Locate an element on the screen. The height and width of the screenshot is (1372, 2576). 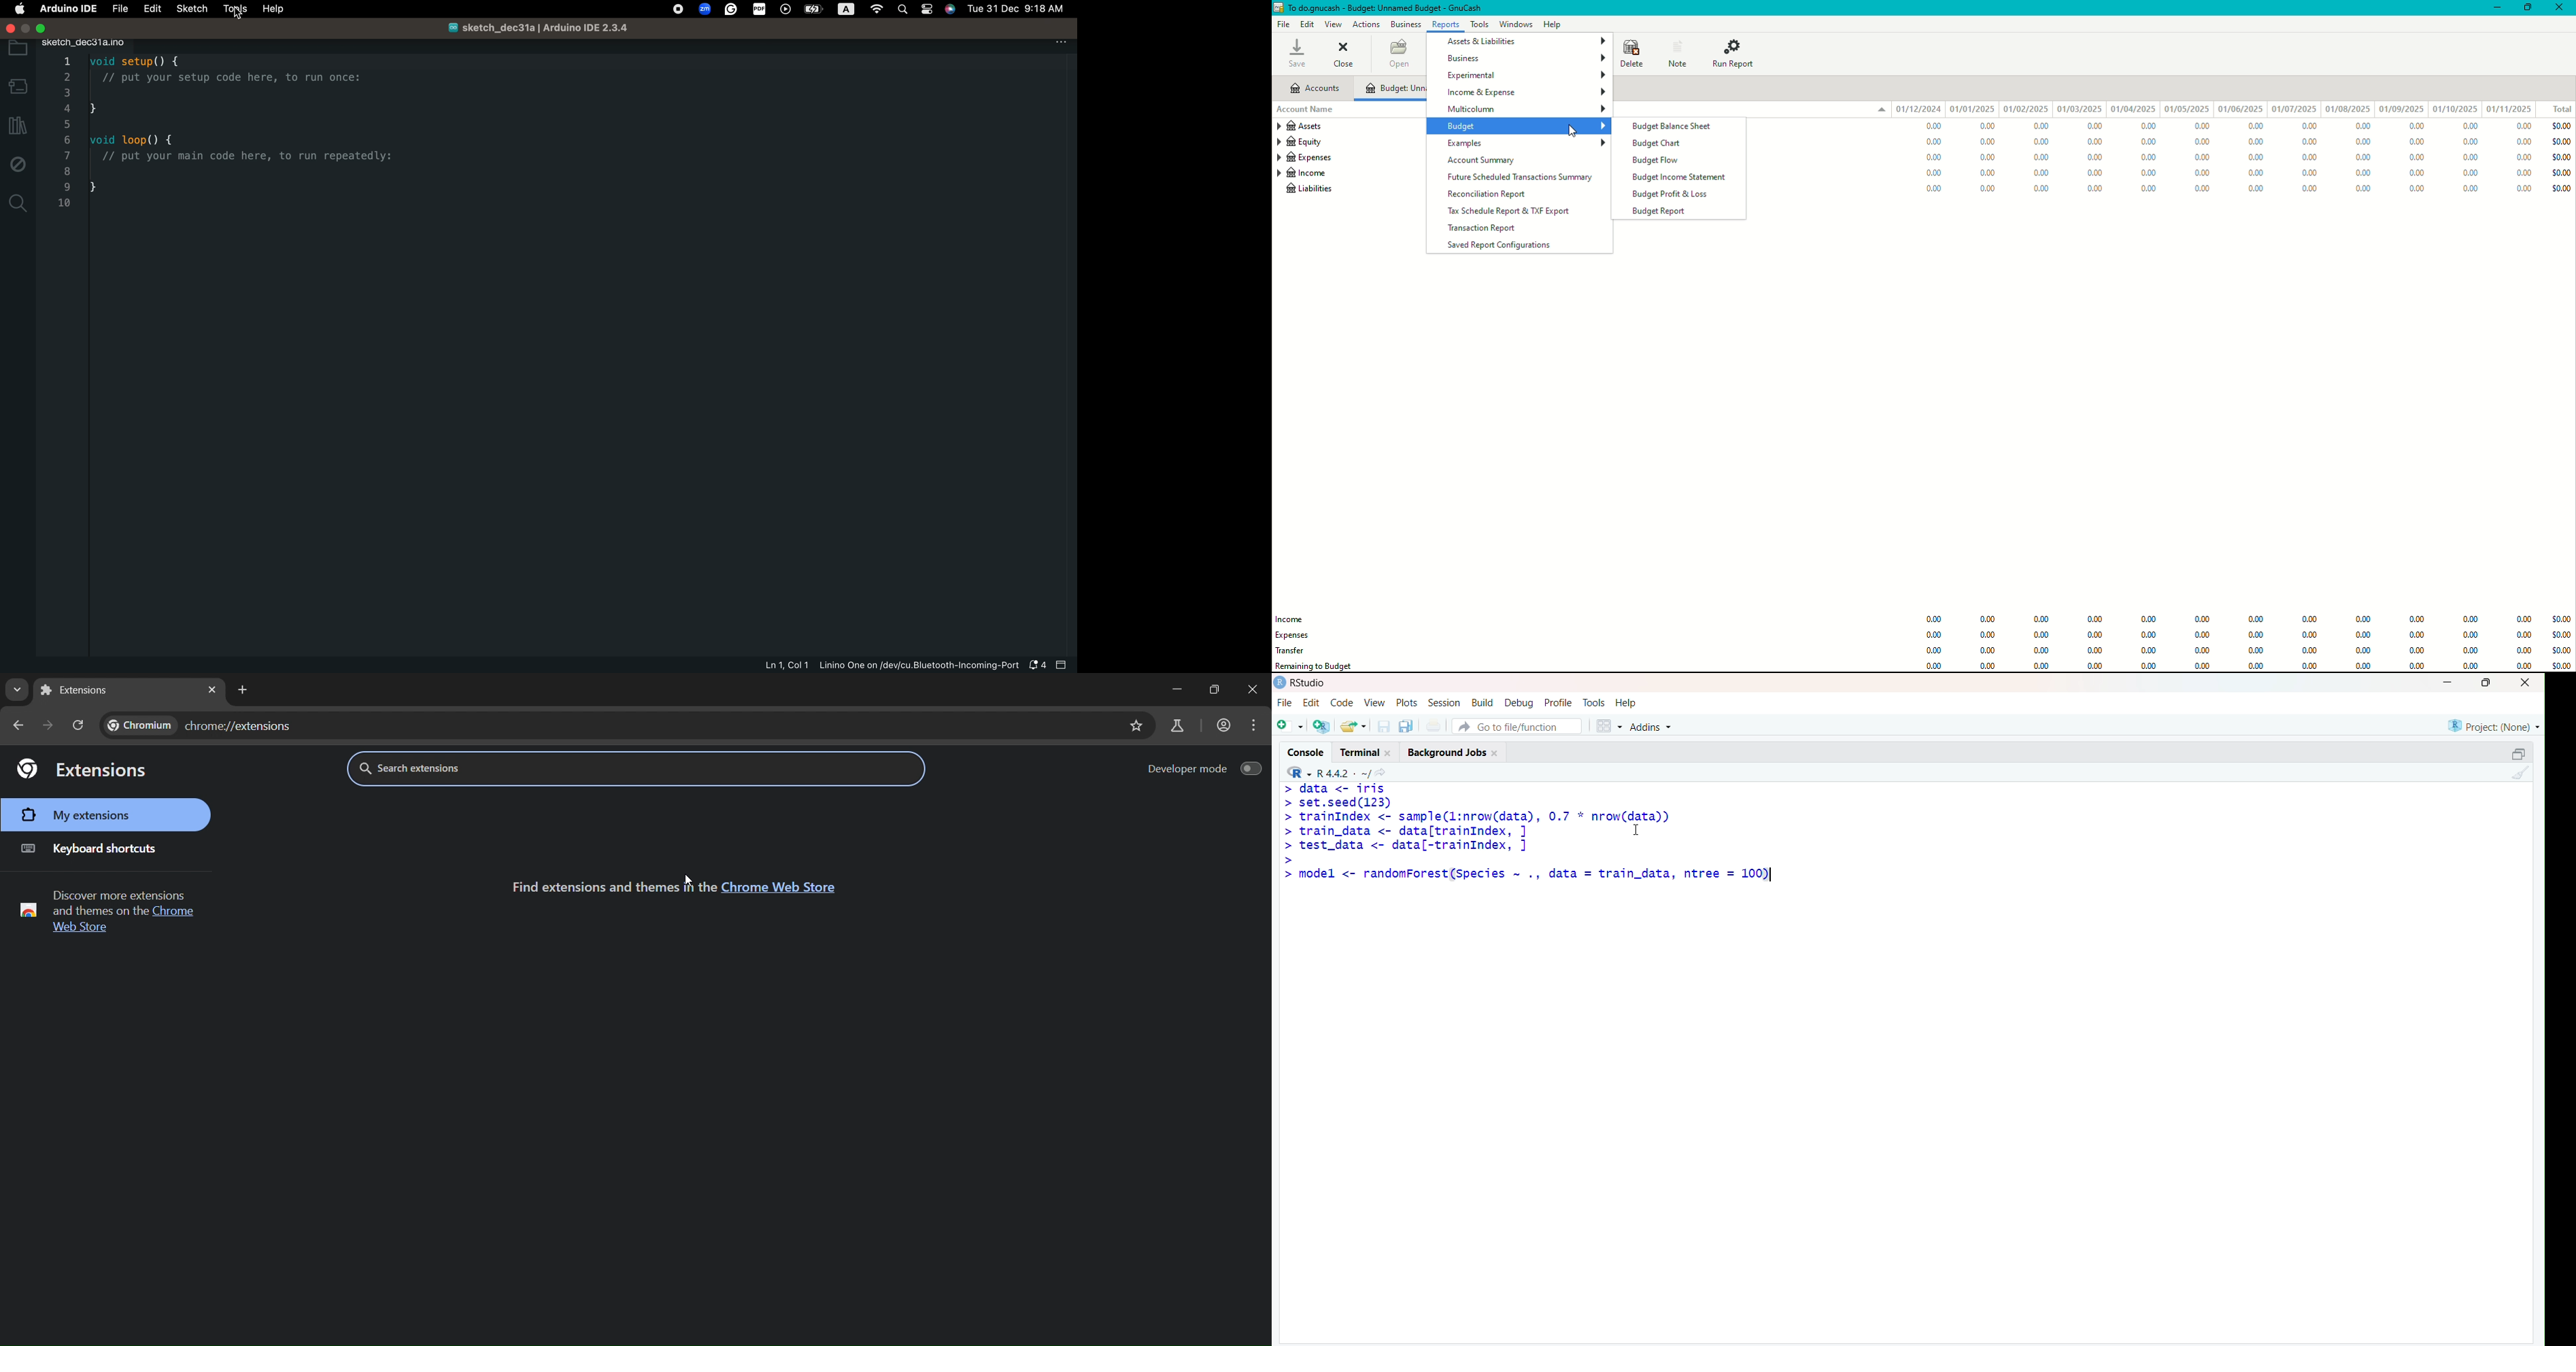
0.00 is located at coordinates (2307, 160).